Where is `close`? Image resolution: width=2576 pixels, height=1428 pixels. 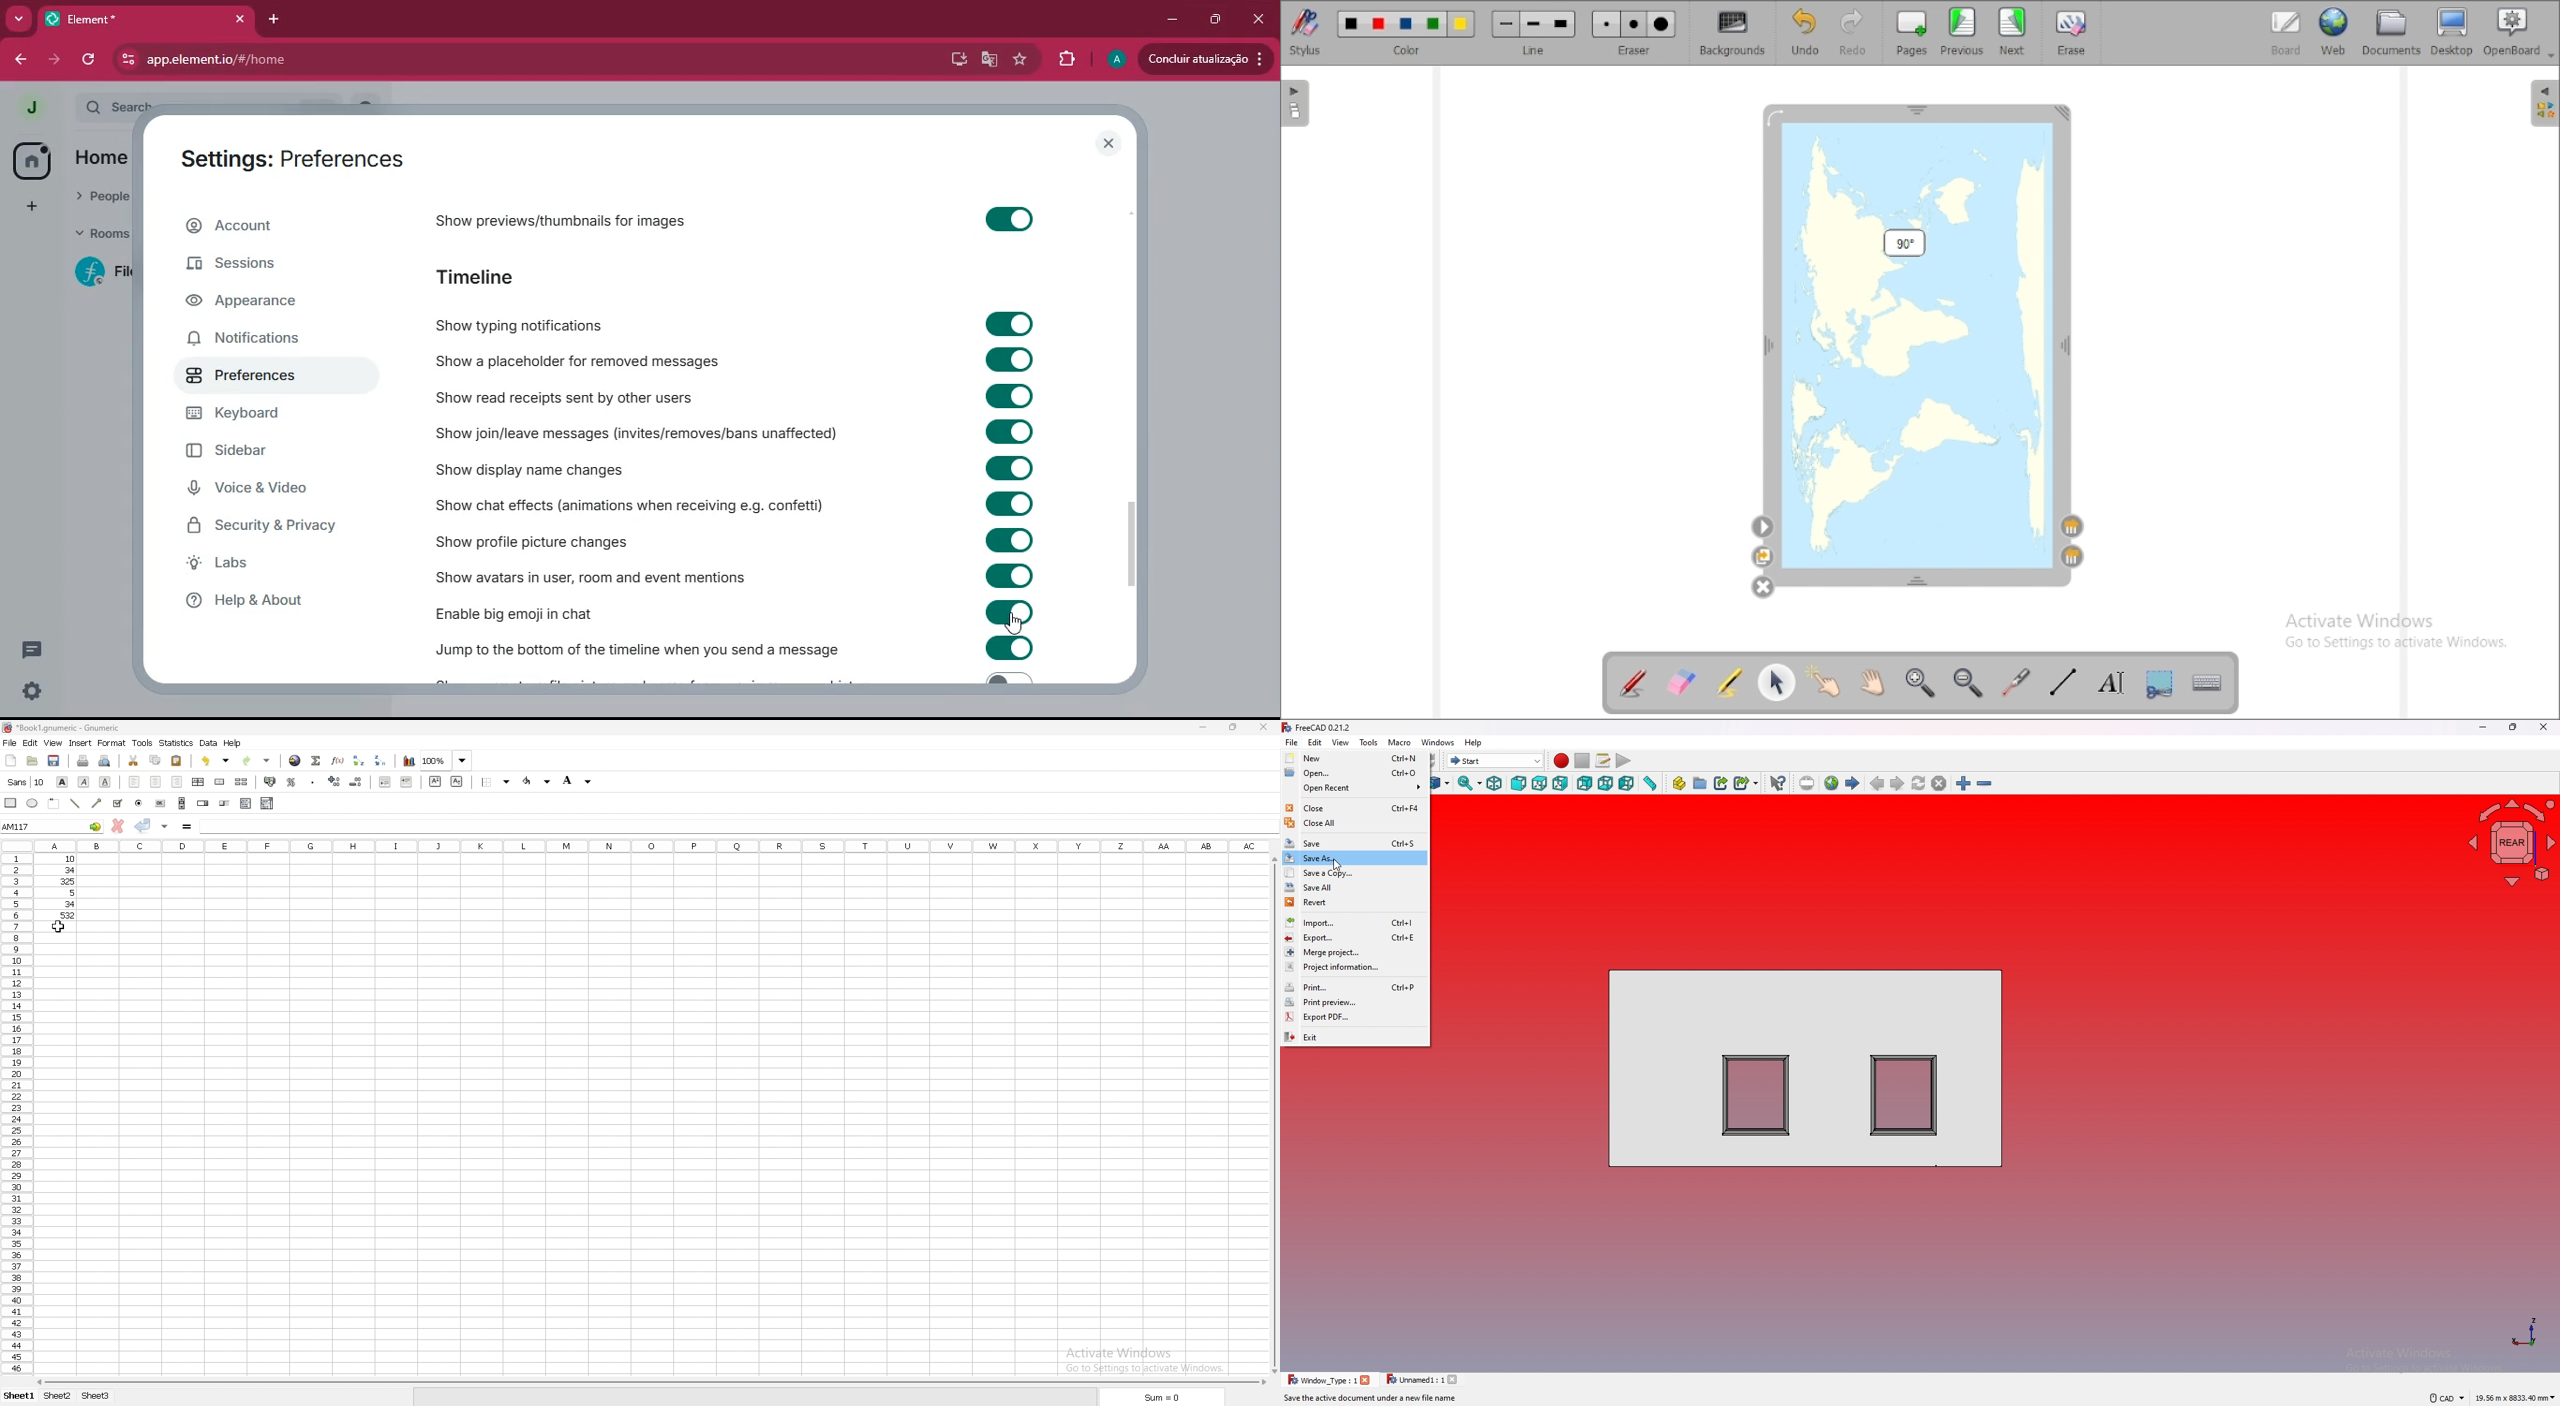
close is located at coordinates (1110, 144).